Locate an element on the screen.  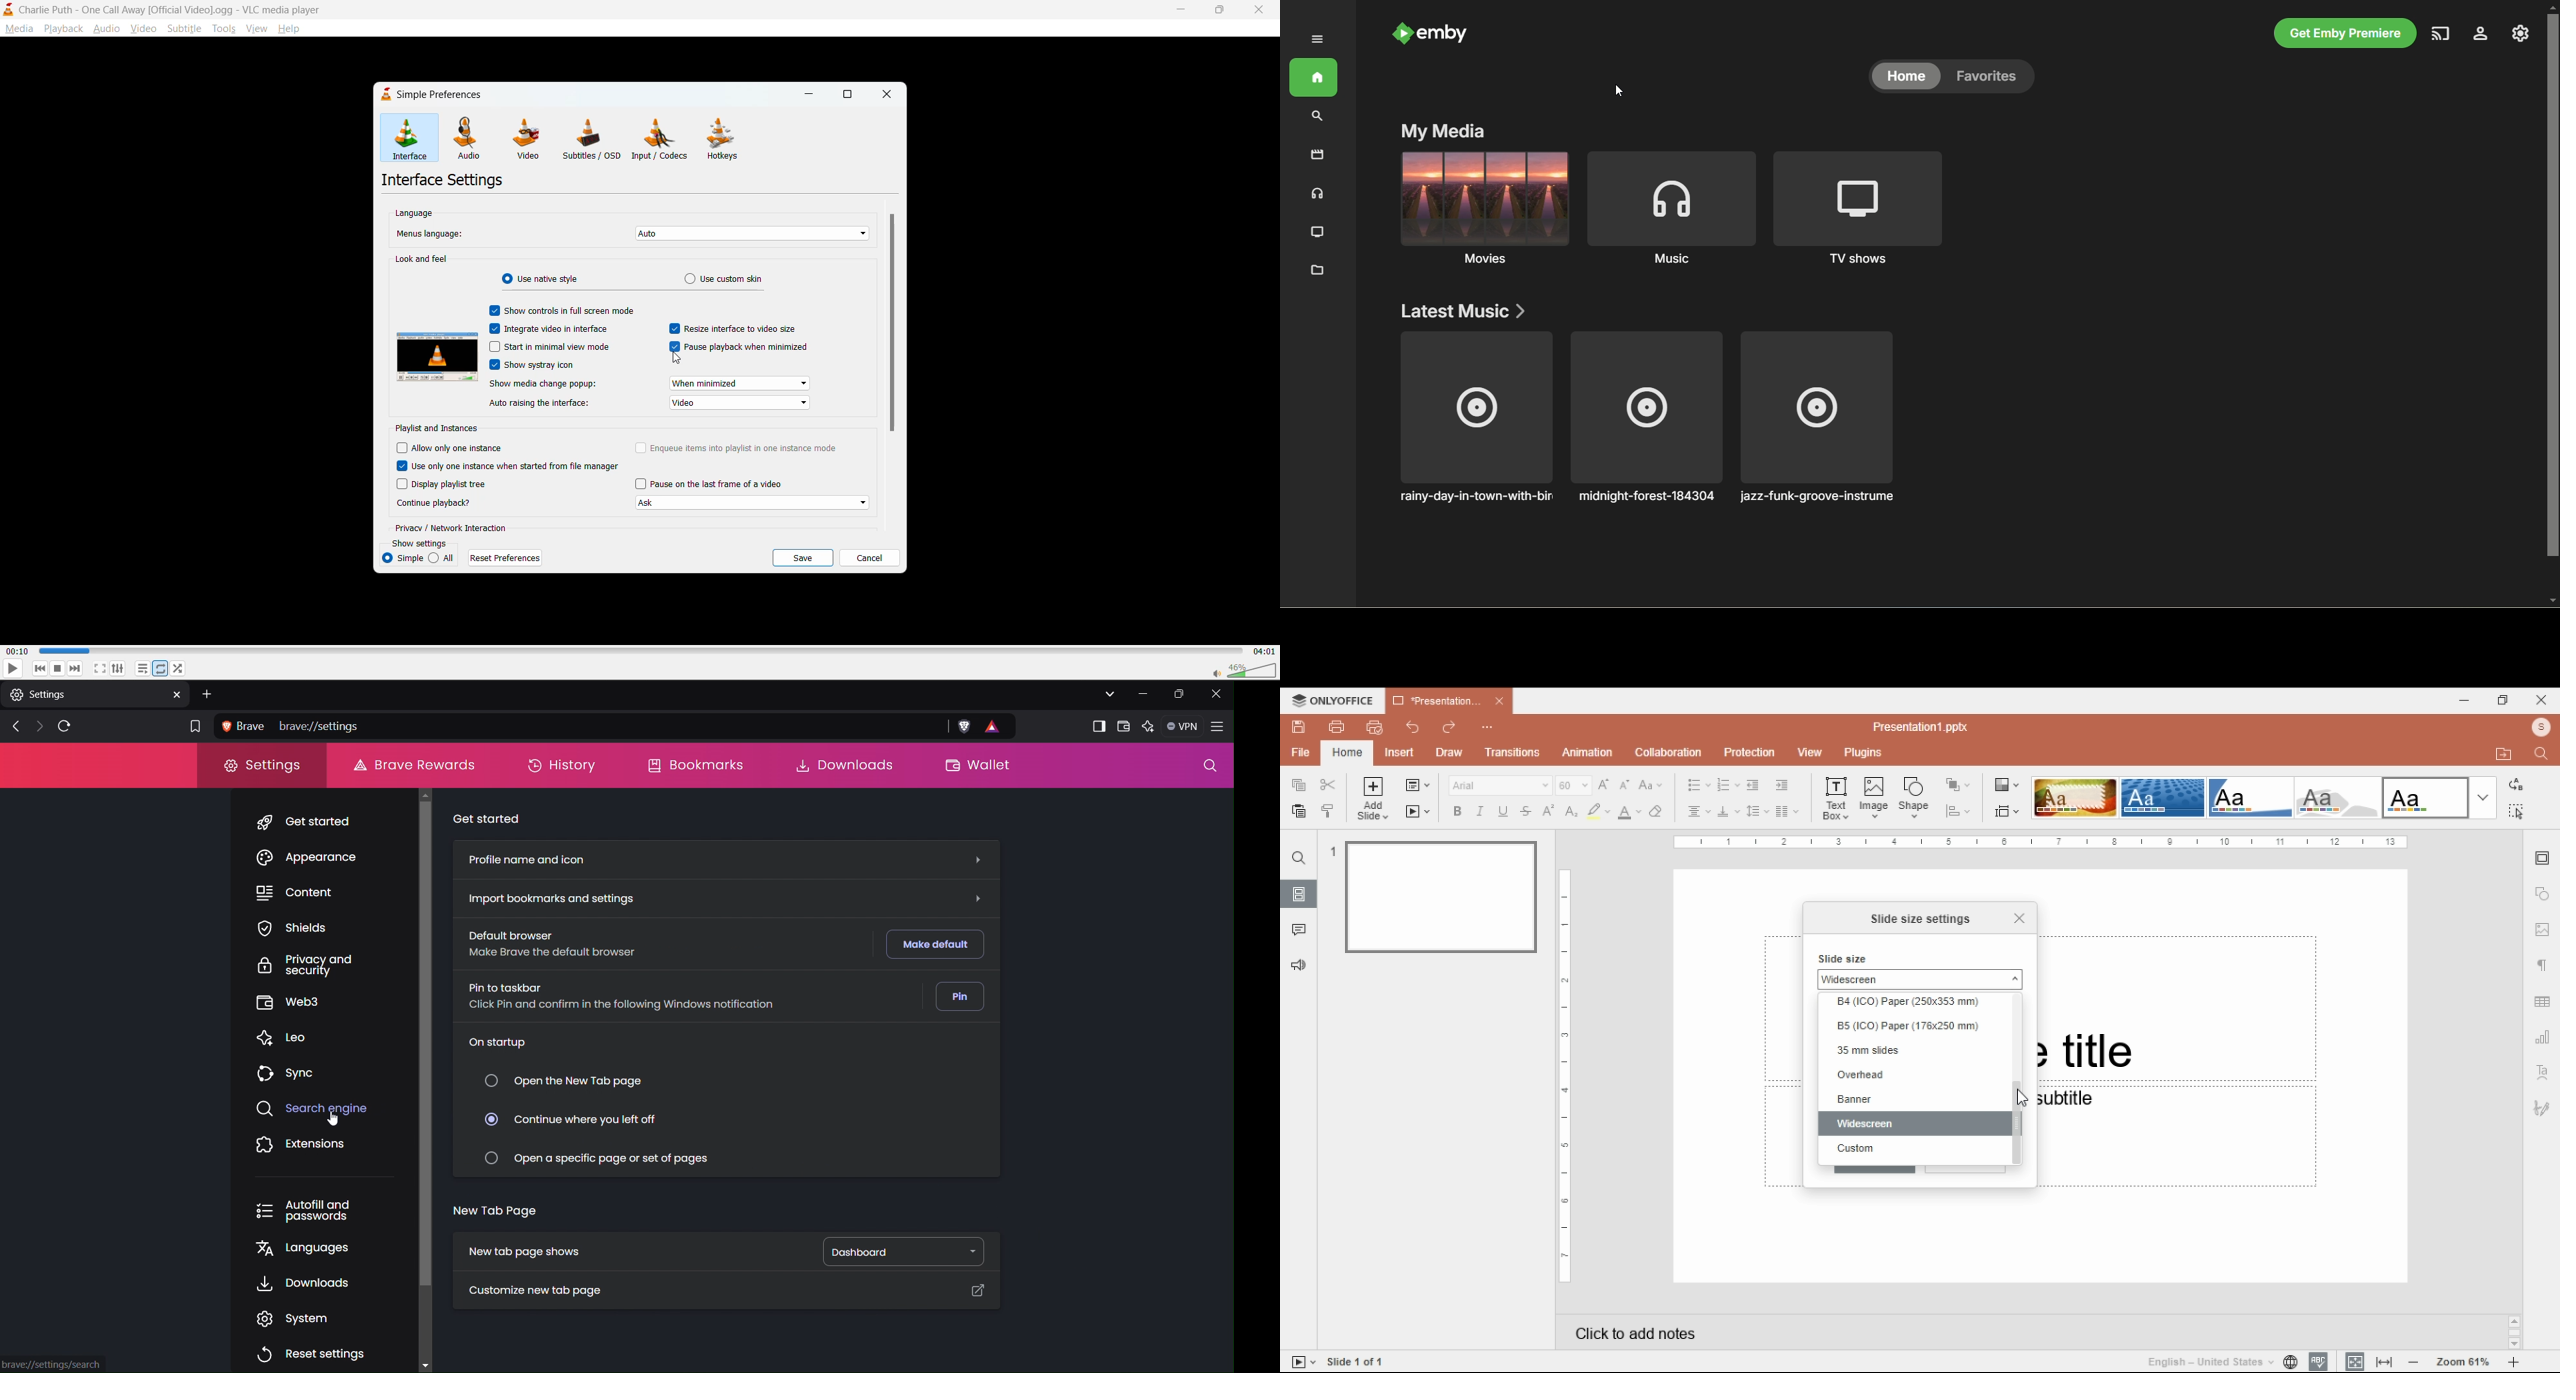
open file location is located at coordinates (2507, 755).